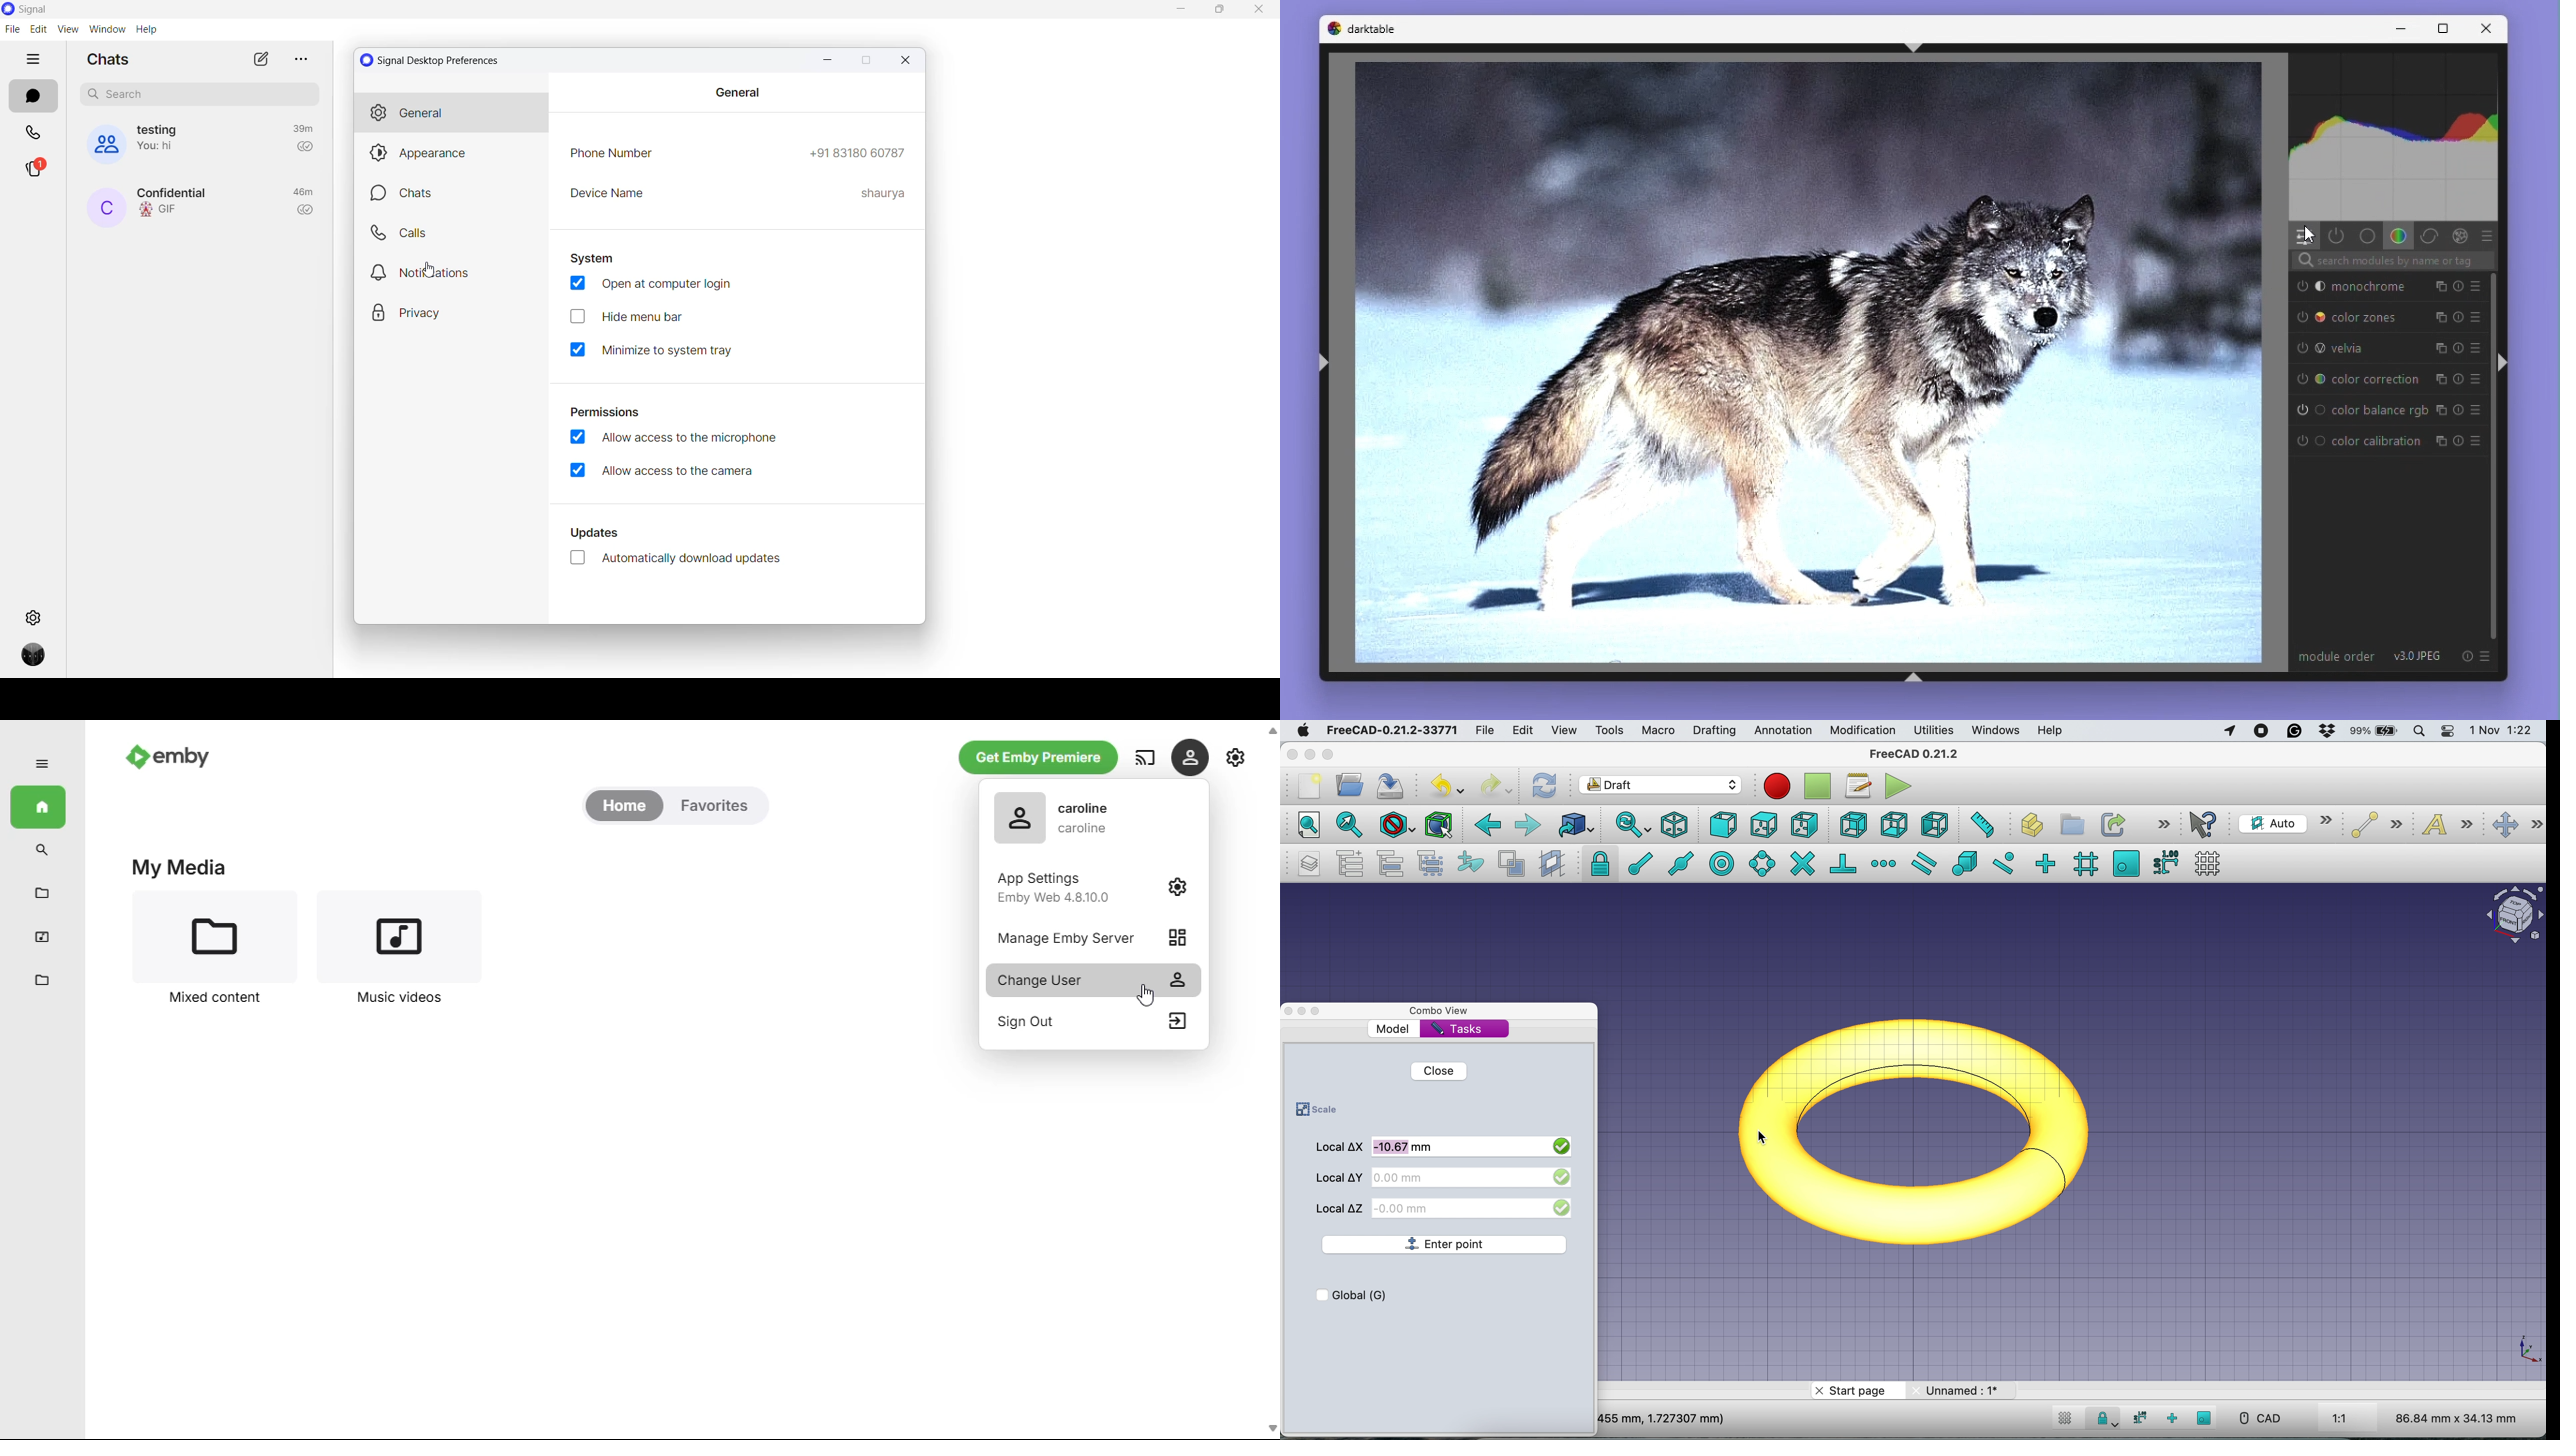  Describe the element at coordinates (1884, 863) in the screenshot. I see `snap extension` at that location.